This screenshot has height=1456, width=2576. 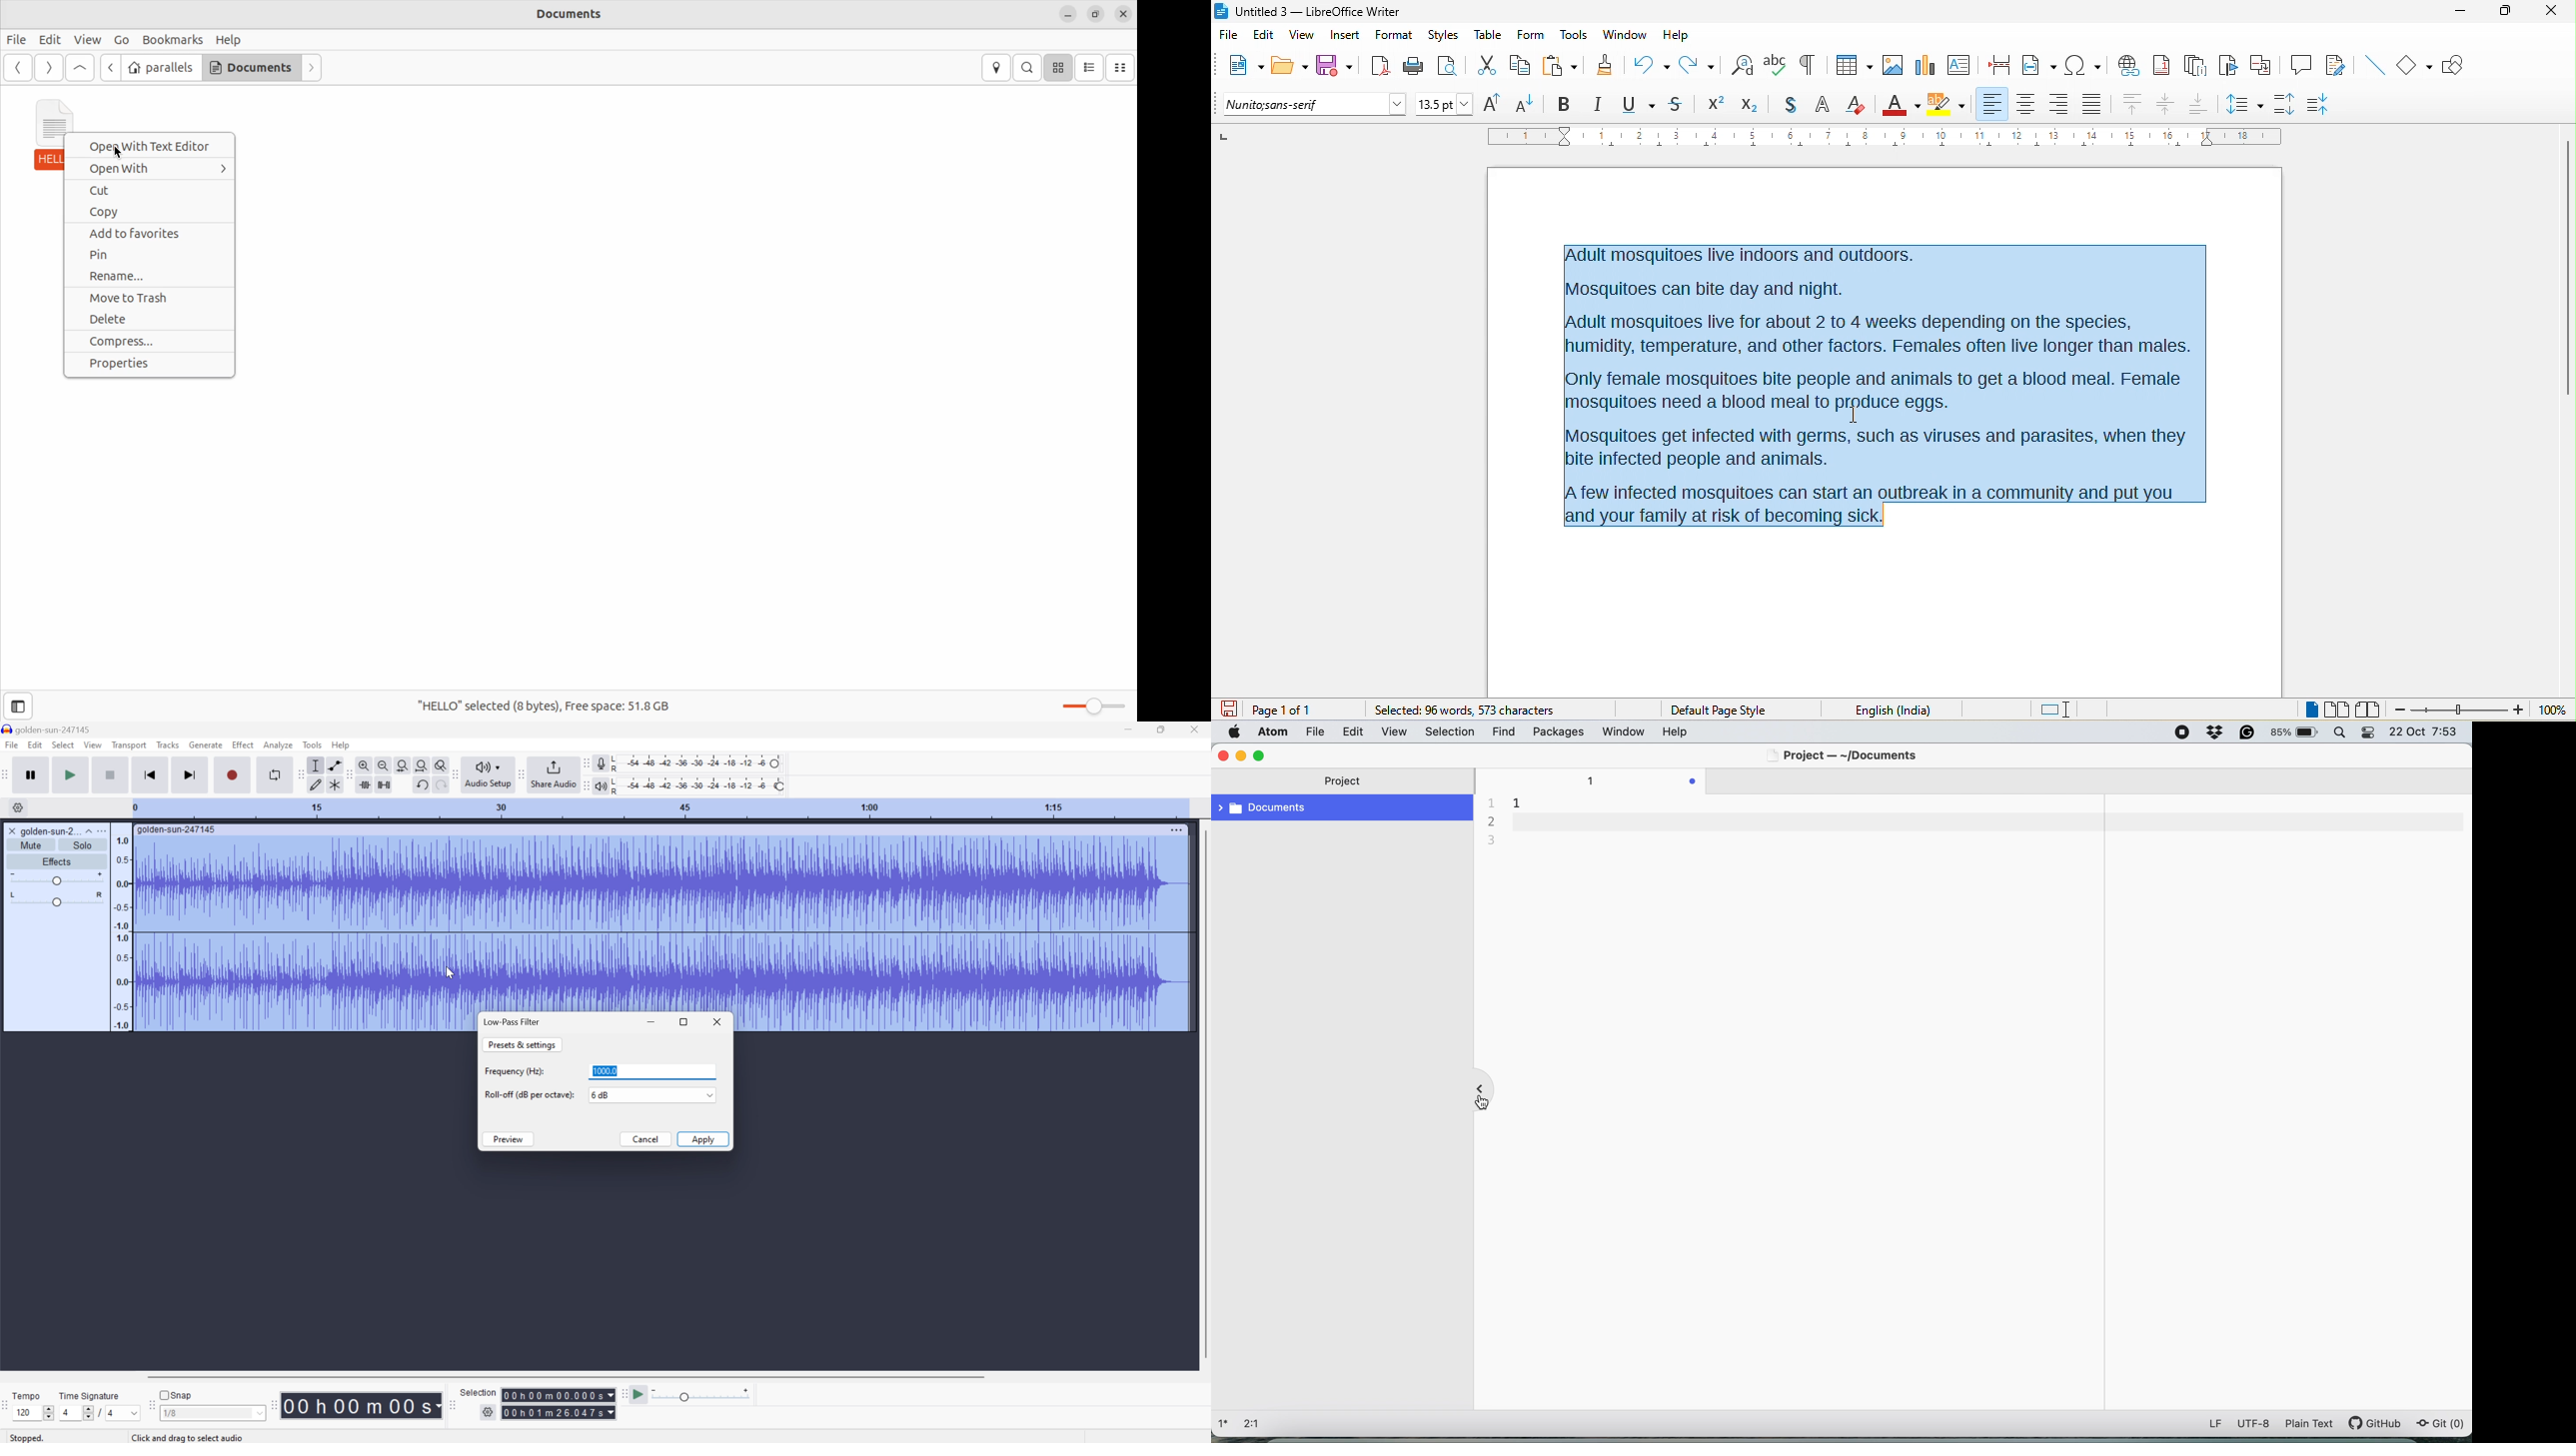 What do you see at coordinates (1452, 64) in the screenshot?
I see `print preview` at bounding box center [1452, 64].